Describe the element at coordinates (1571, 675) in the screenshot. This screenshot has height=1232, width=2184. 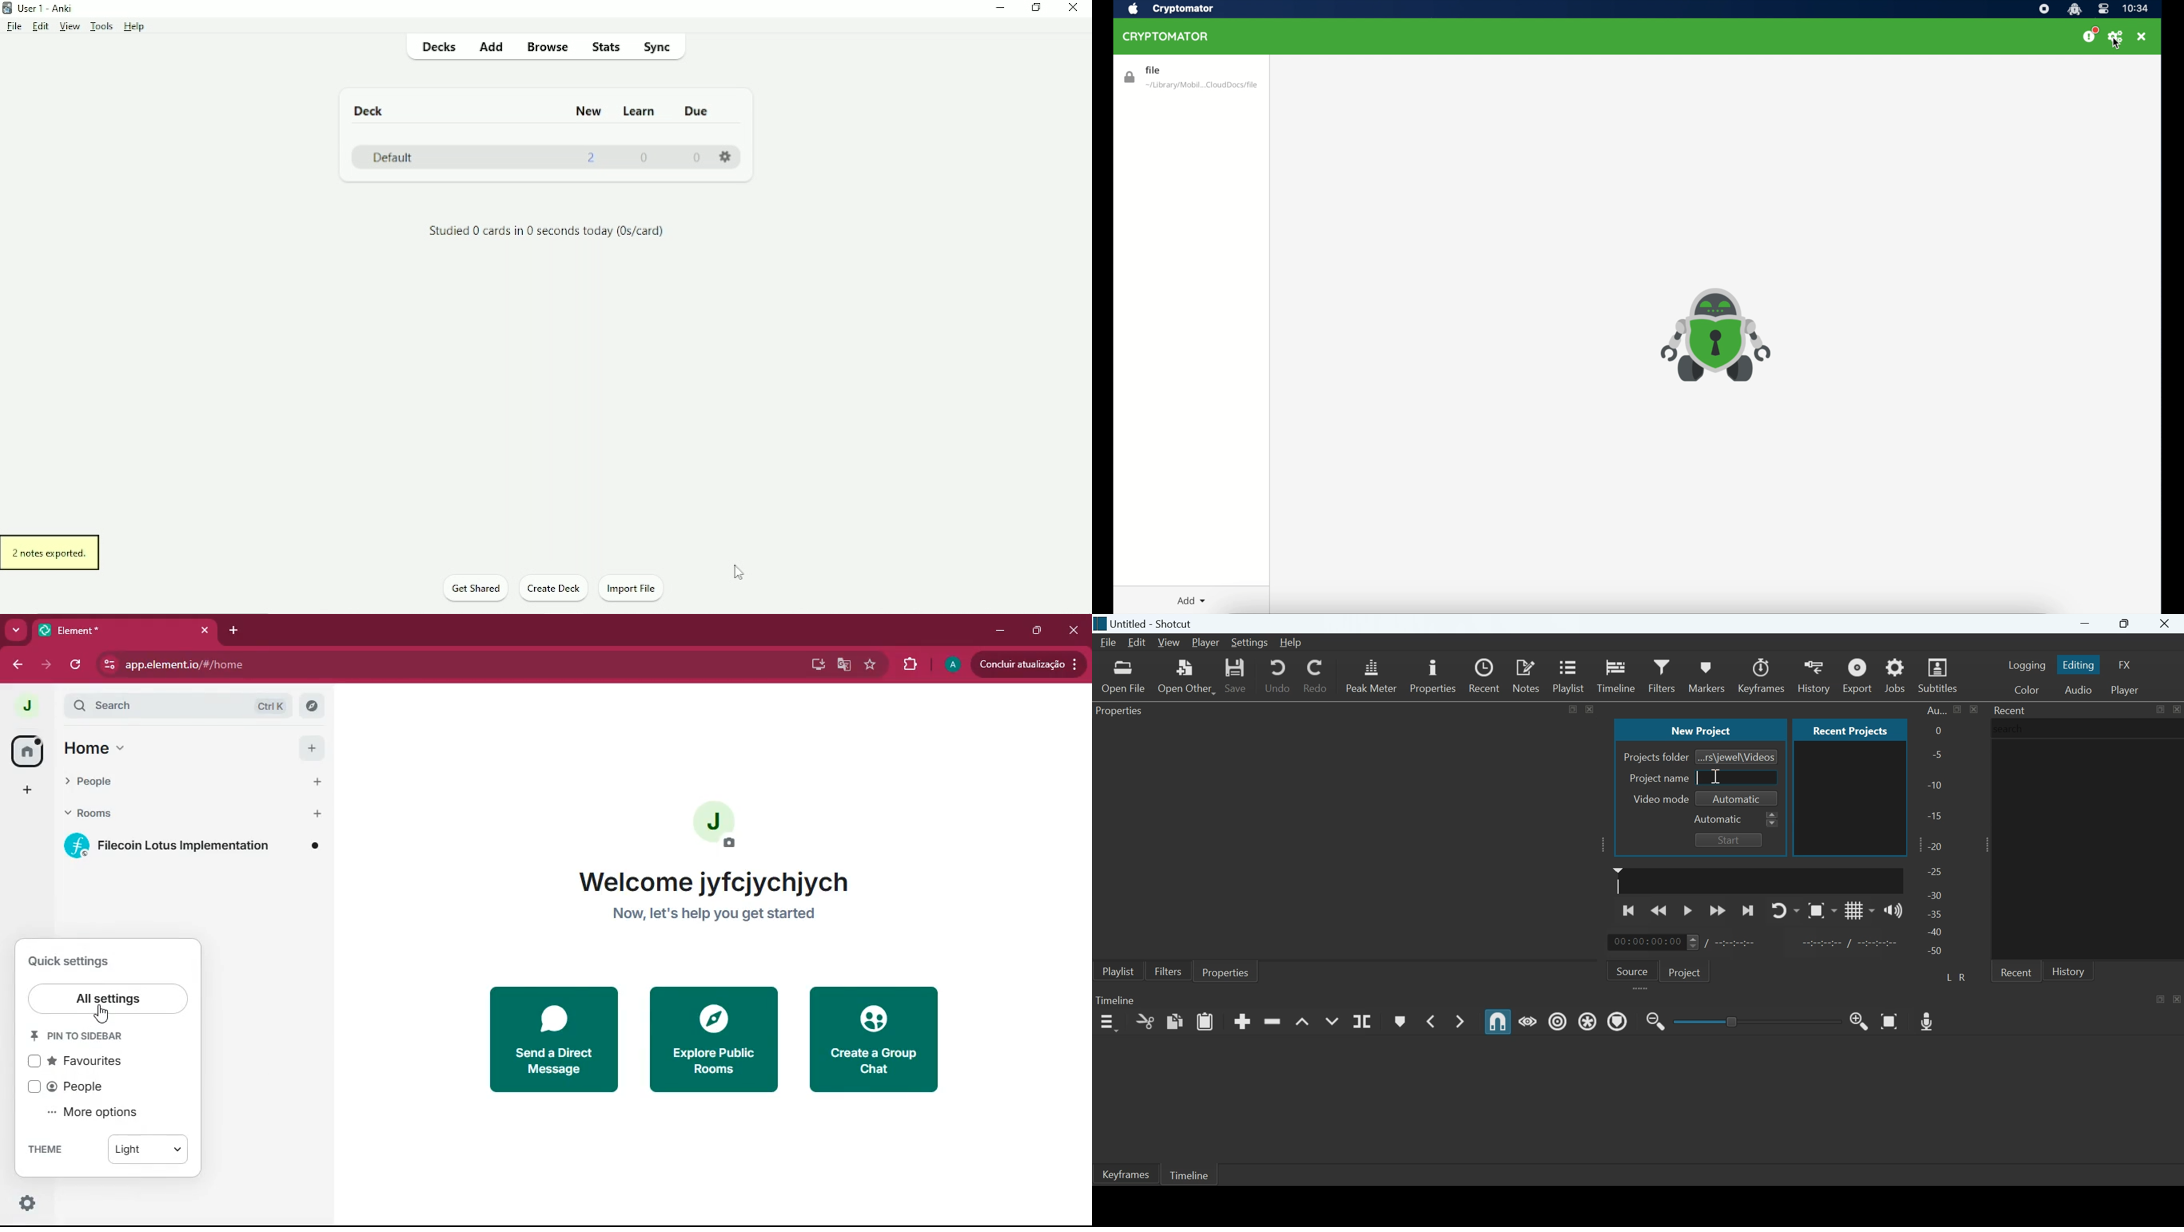
I see `Playlist` at that location.